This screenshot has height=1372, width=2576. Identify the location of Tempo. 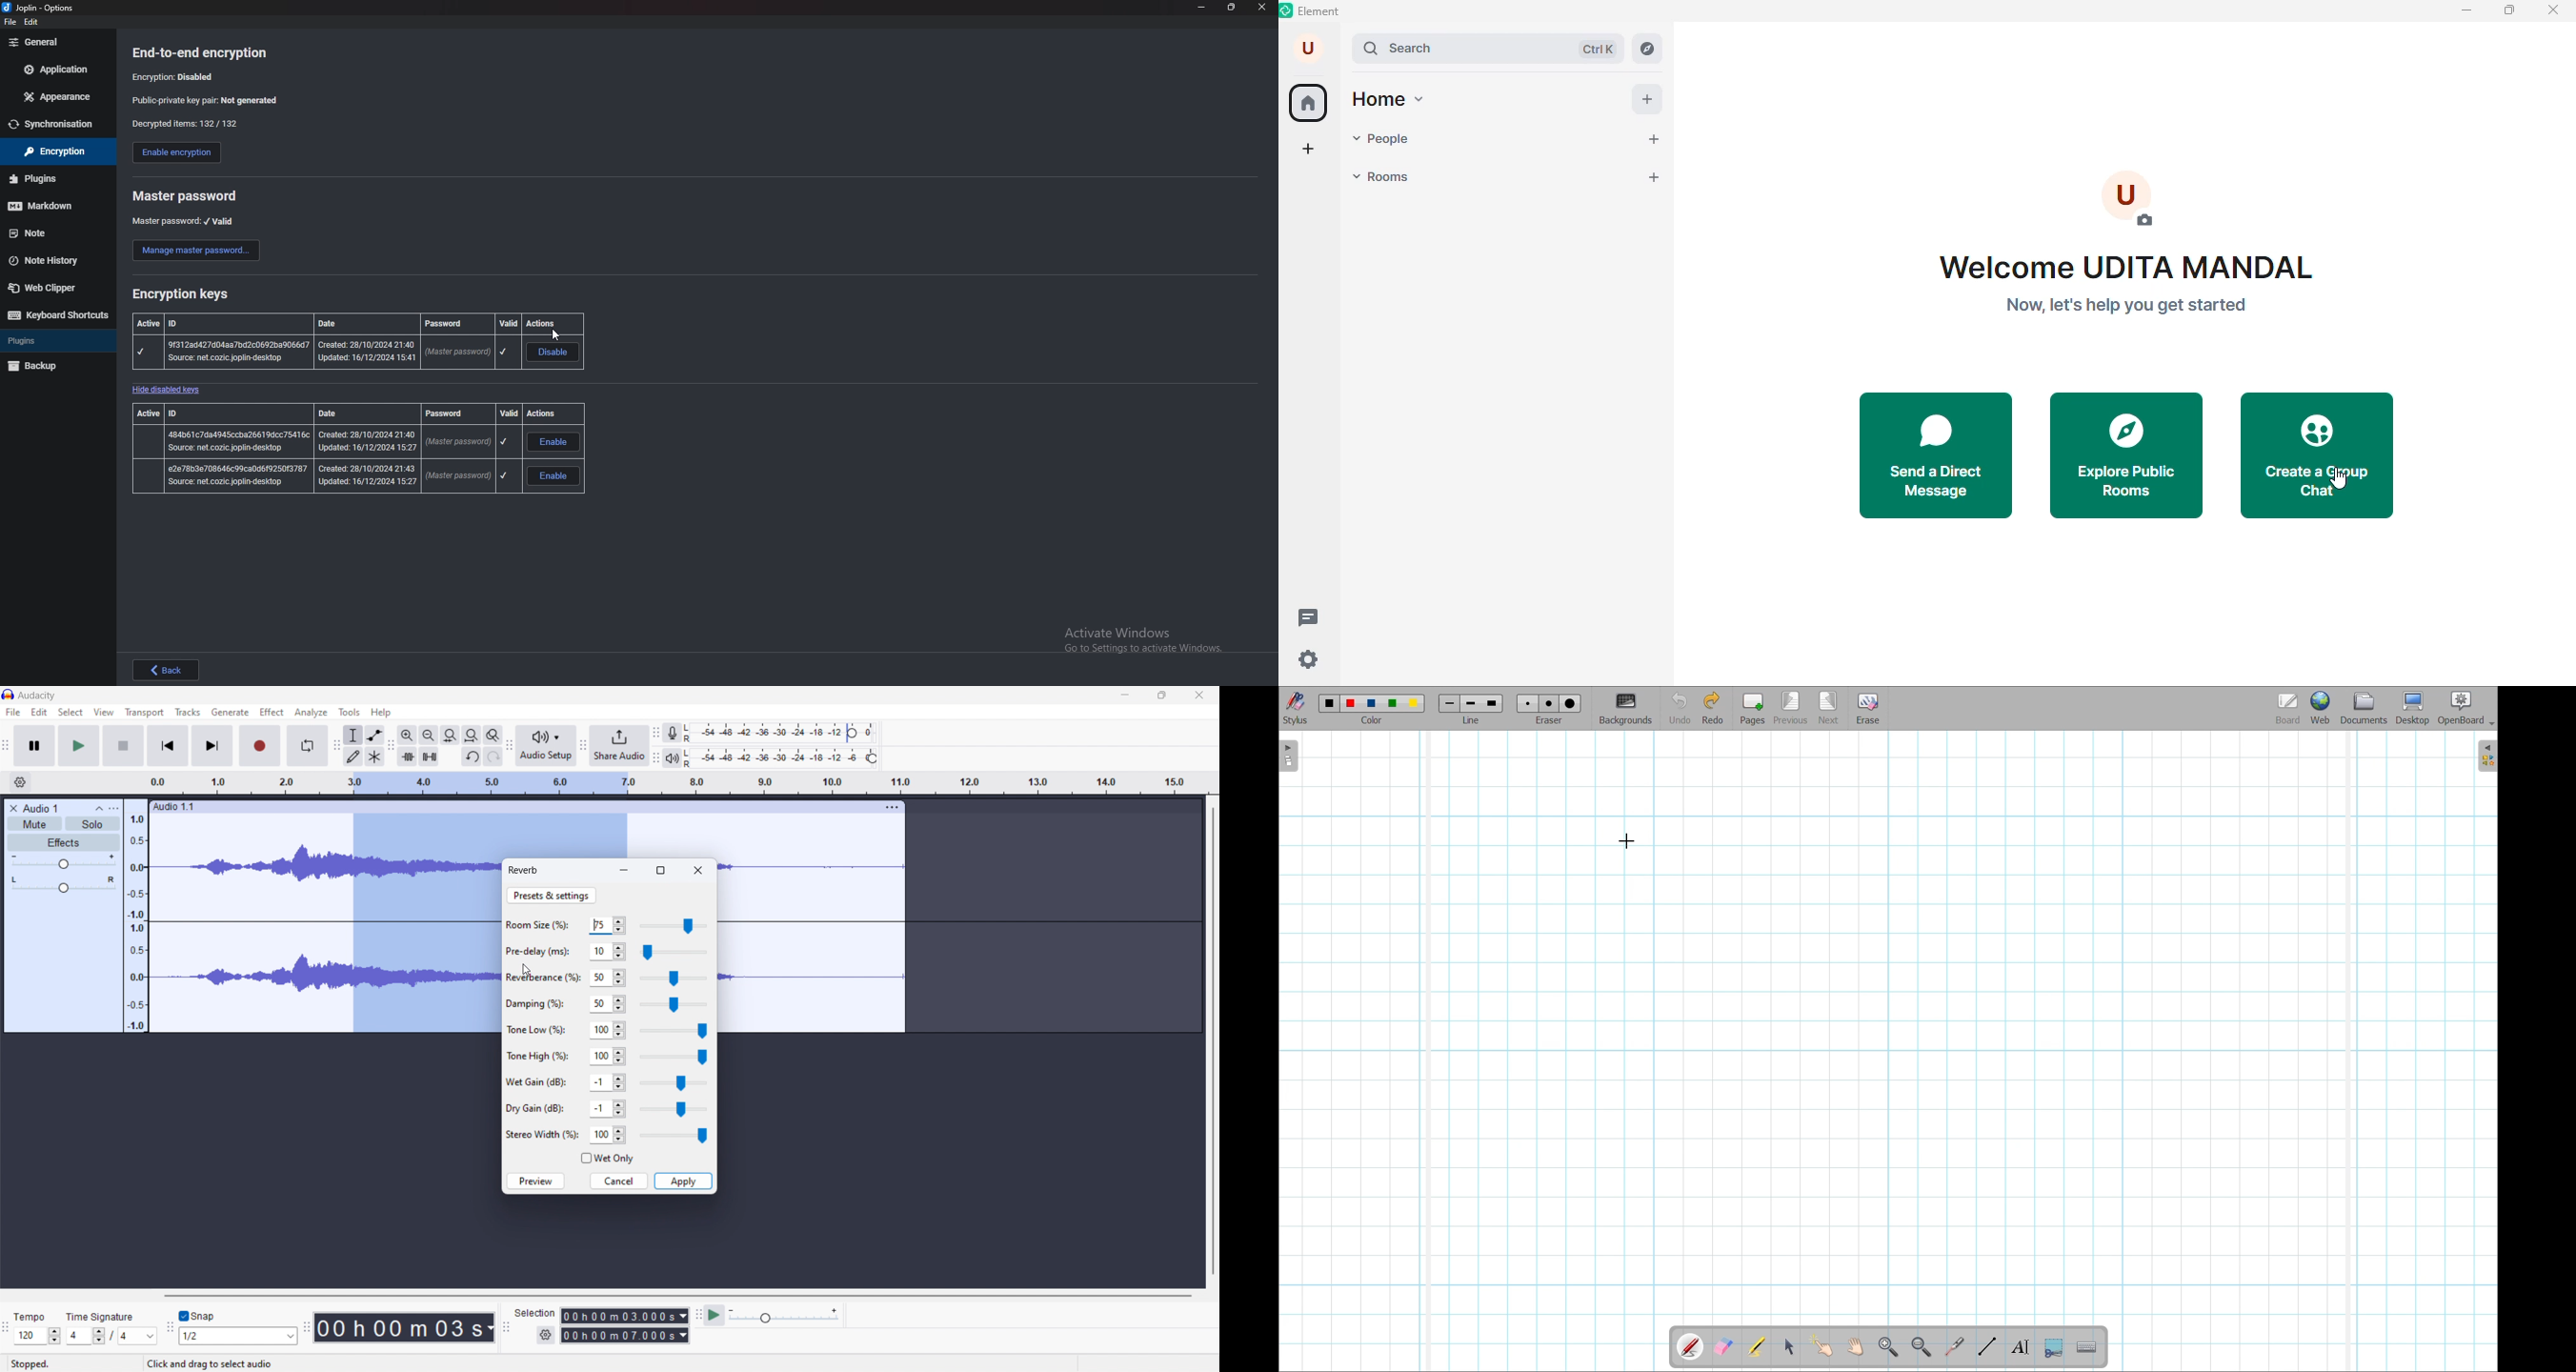
(31, 1317).